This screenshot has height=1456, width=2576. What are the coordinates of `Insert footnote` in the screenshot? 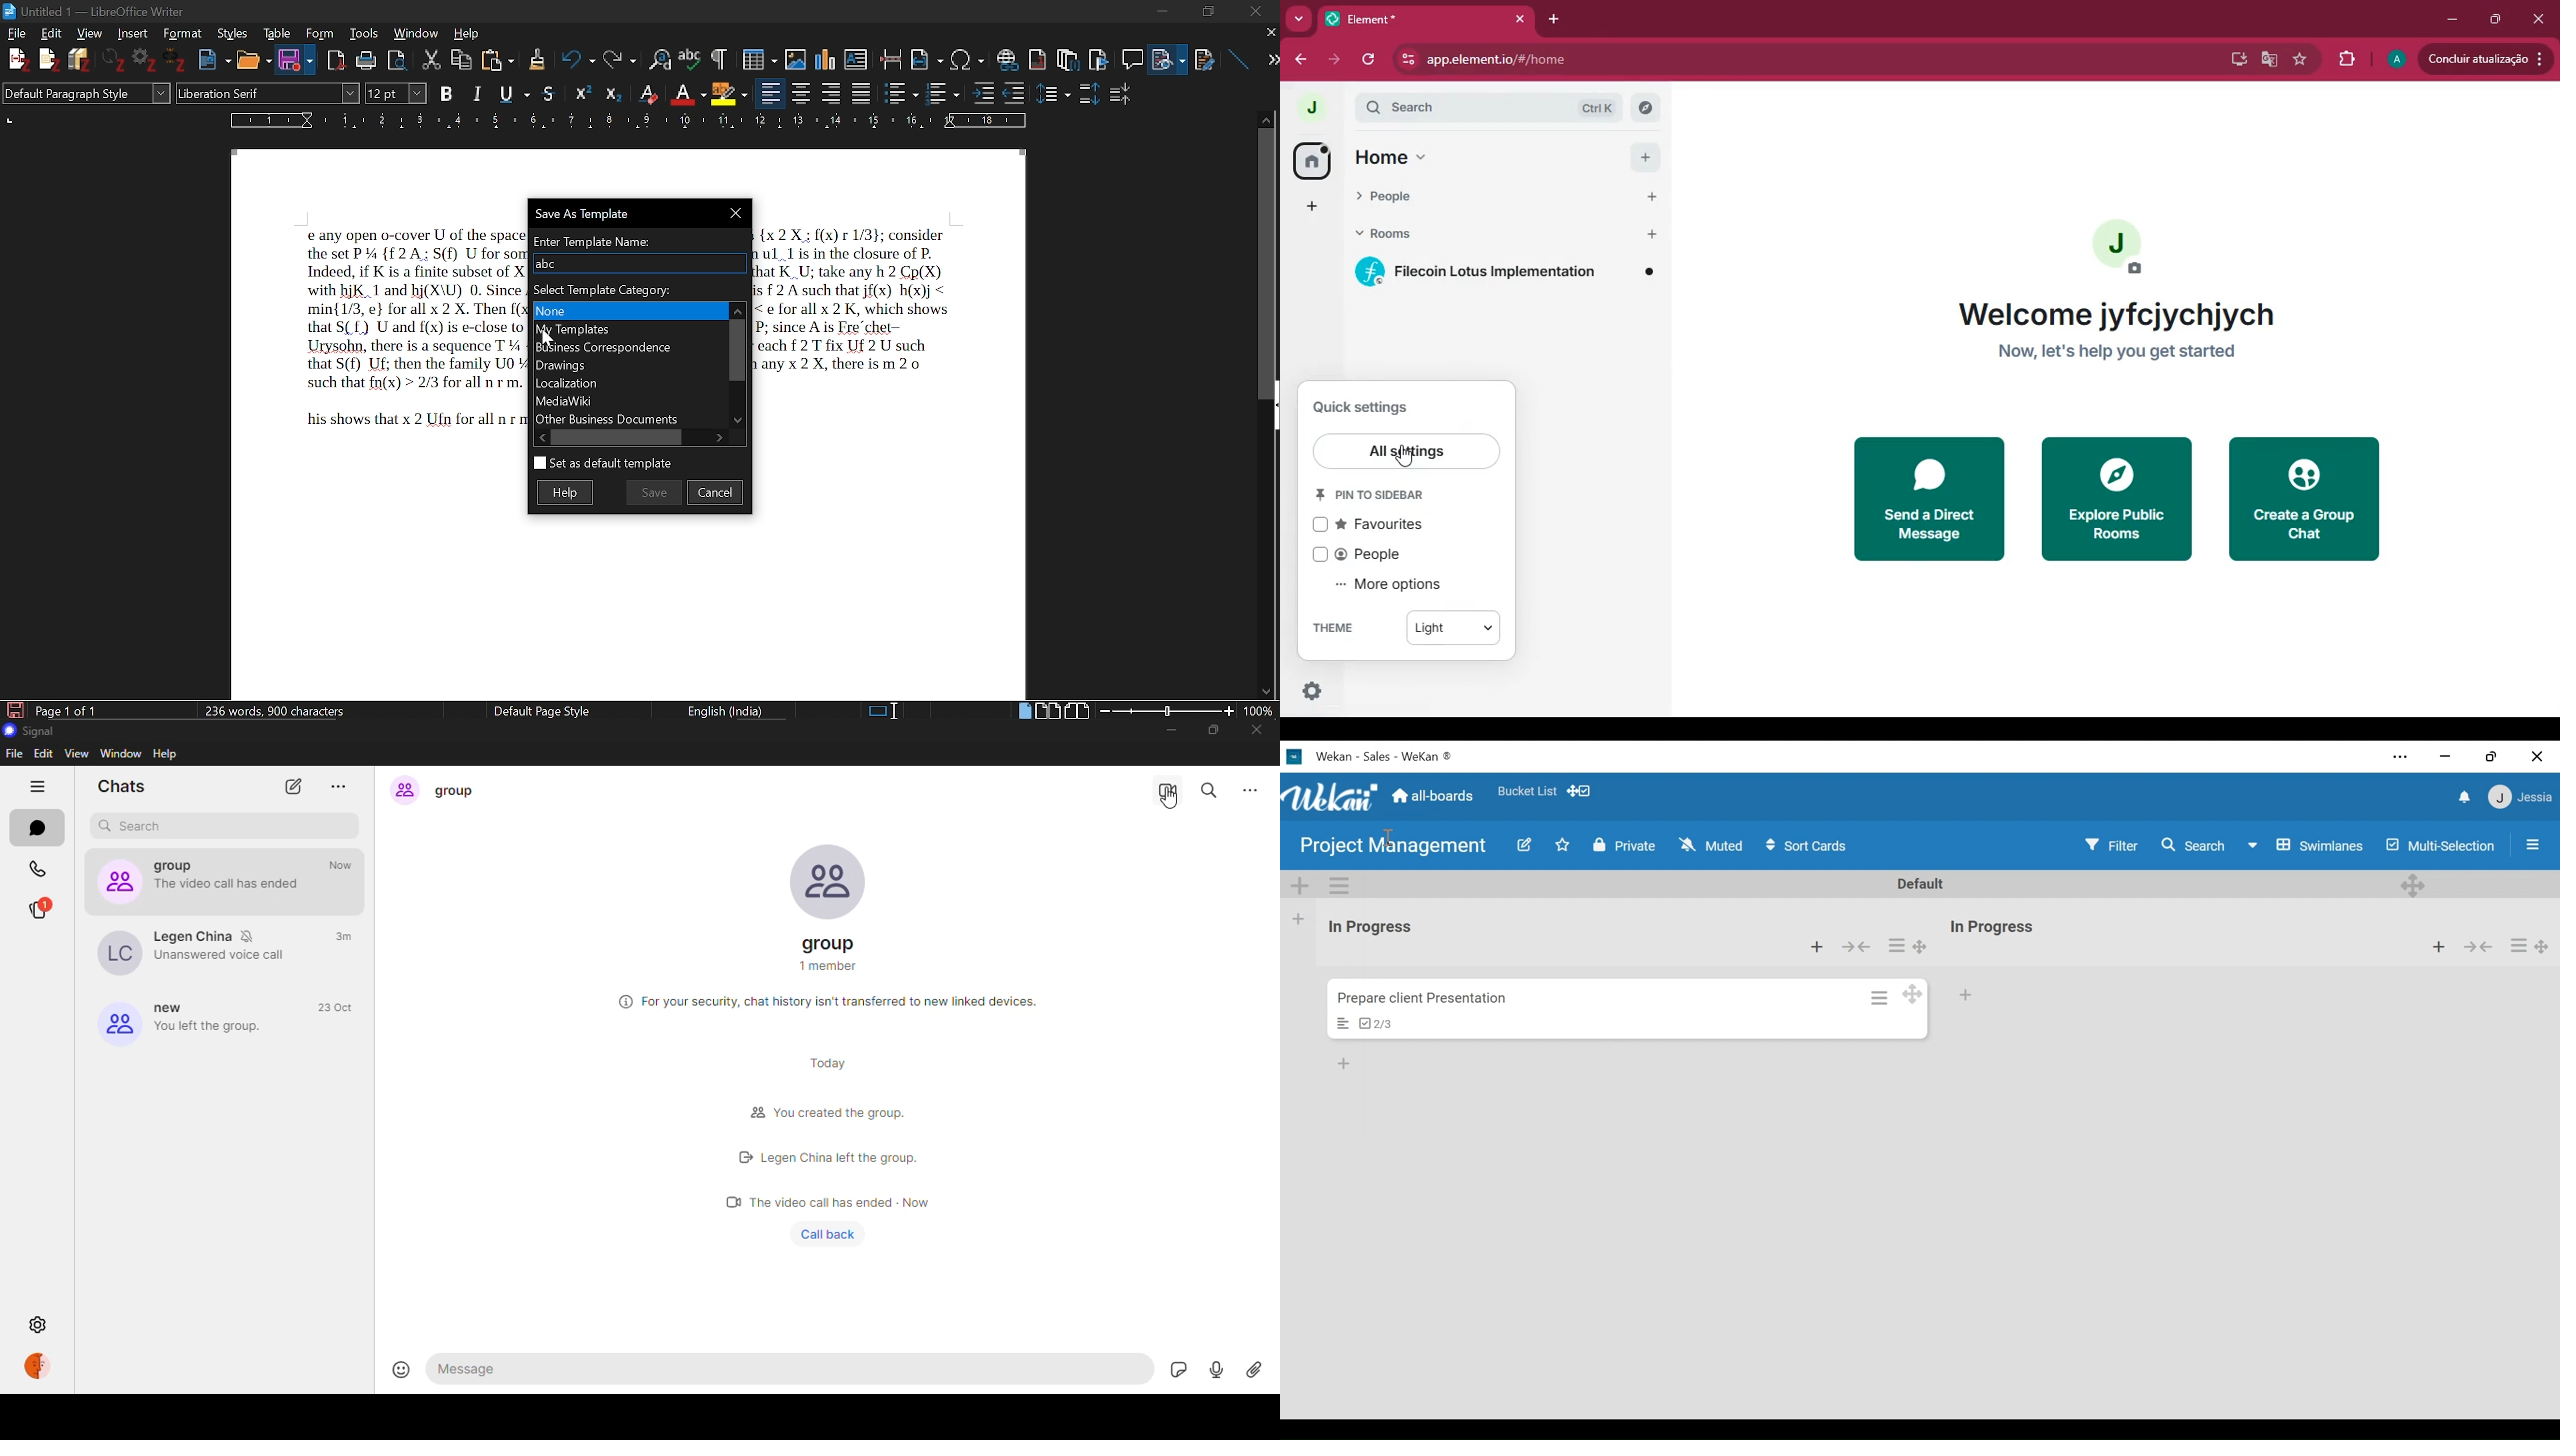 It's located at (1067, 56).